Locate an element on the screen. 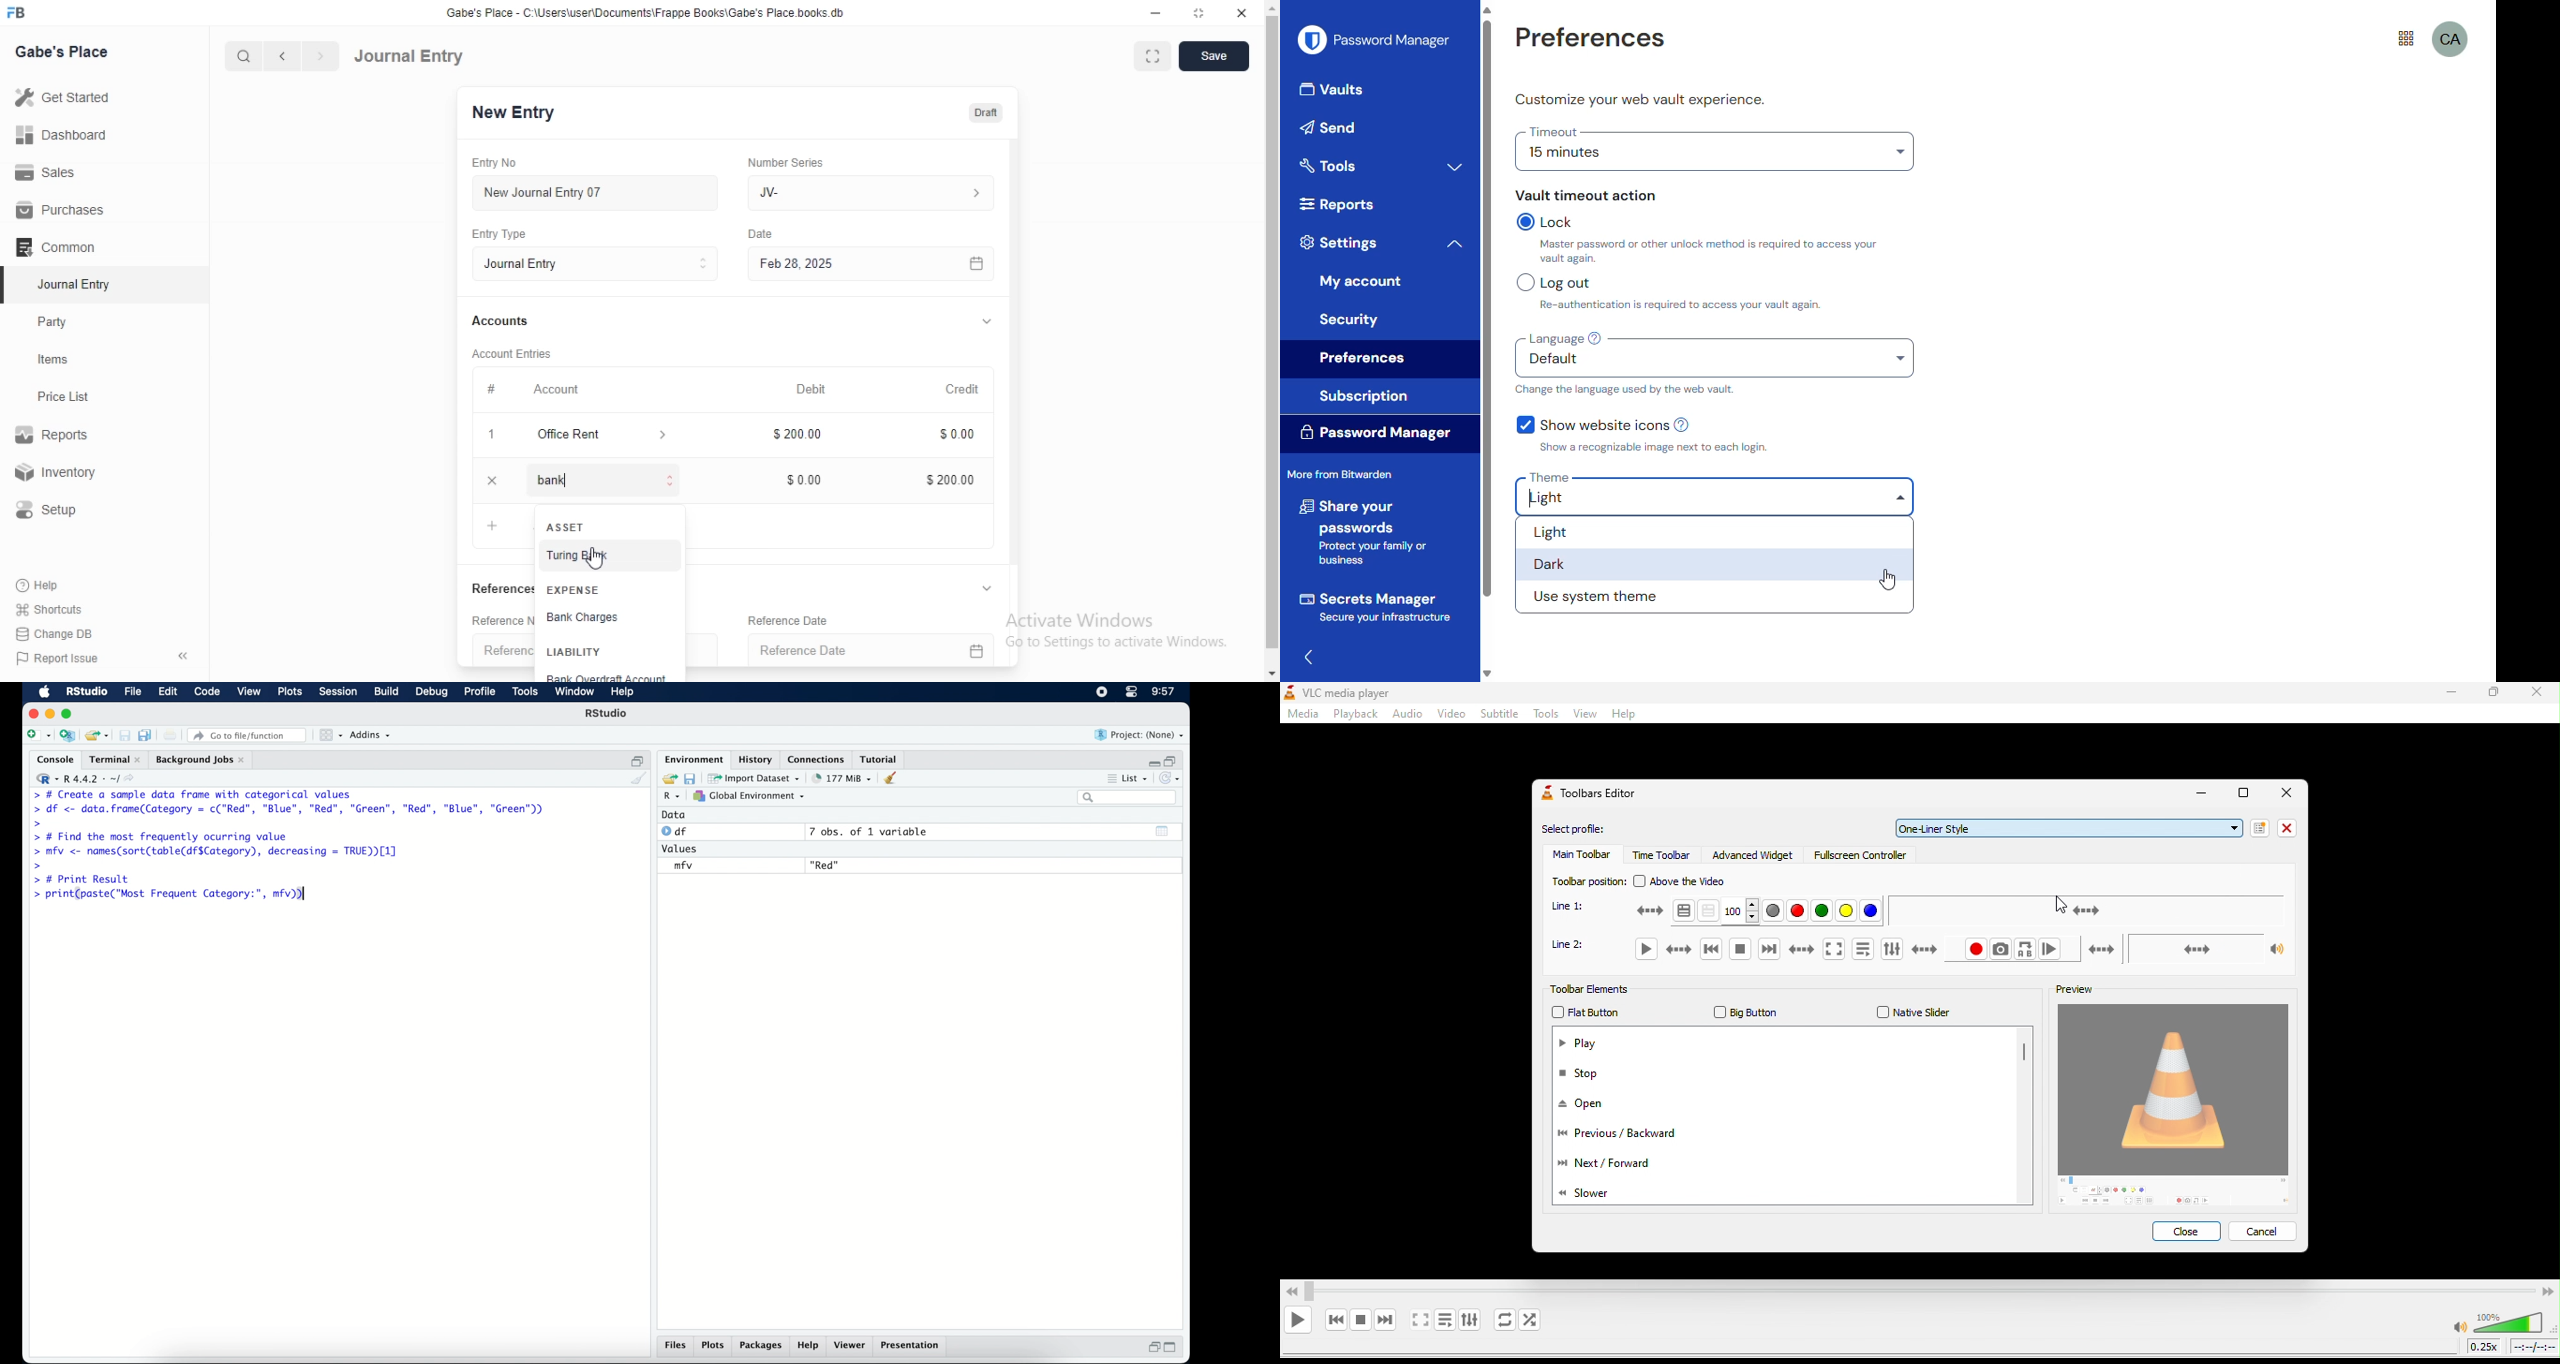  new file is located at coordinates (37, 734).